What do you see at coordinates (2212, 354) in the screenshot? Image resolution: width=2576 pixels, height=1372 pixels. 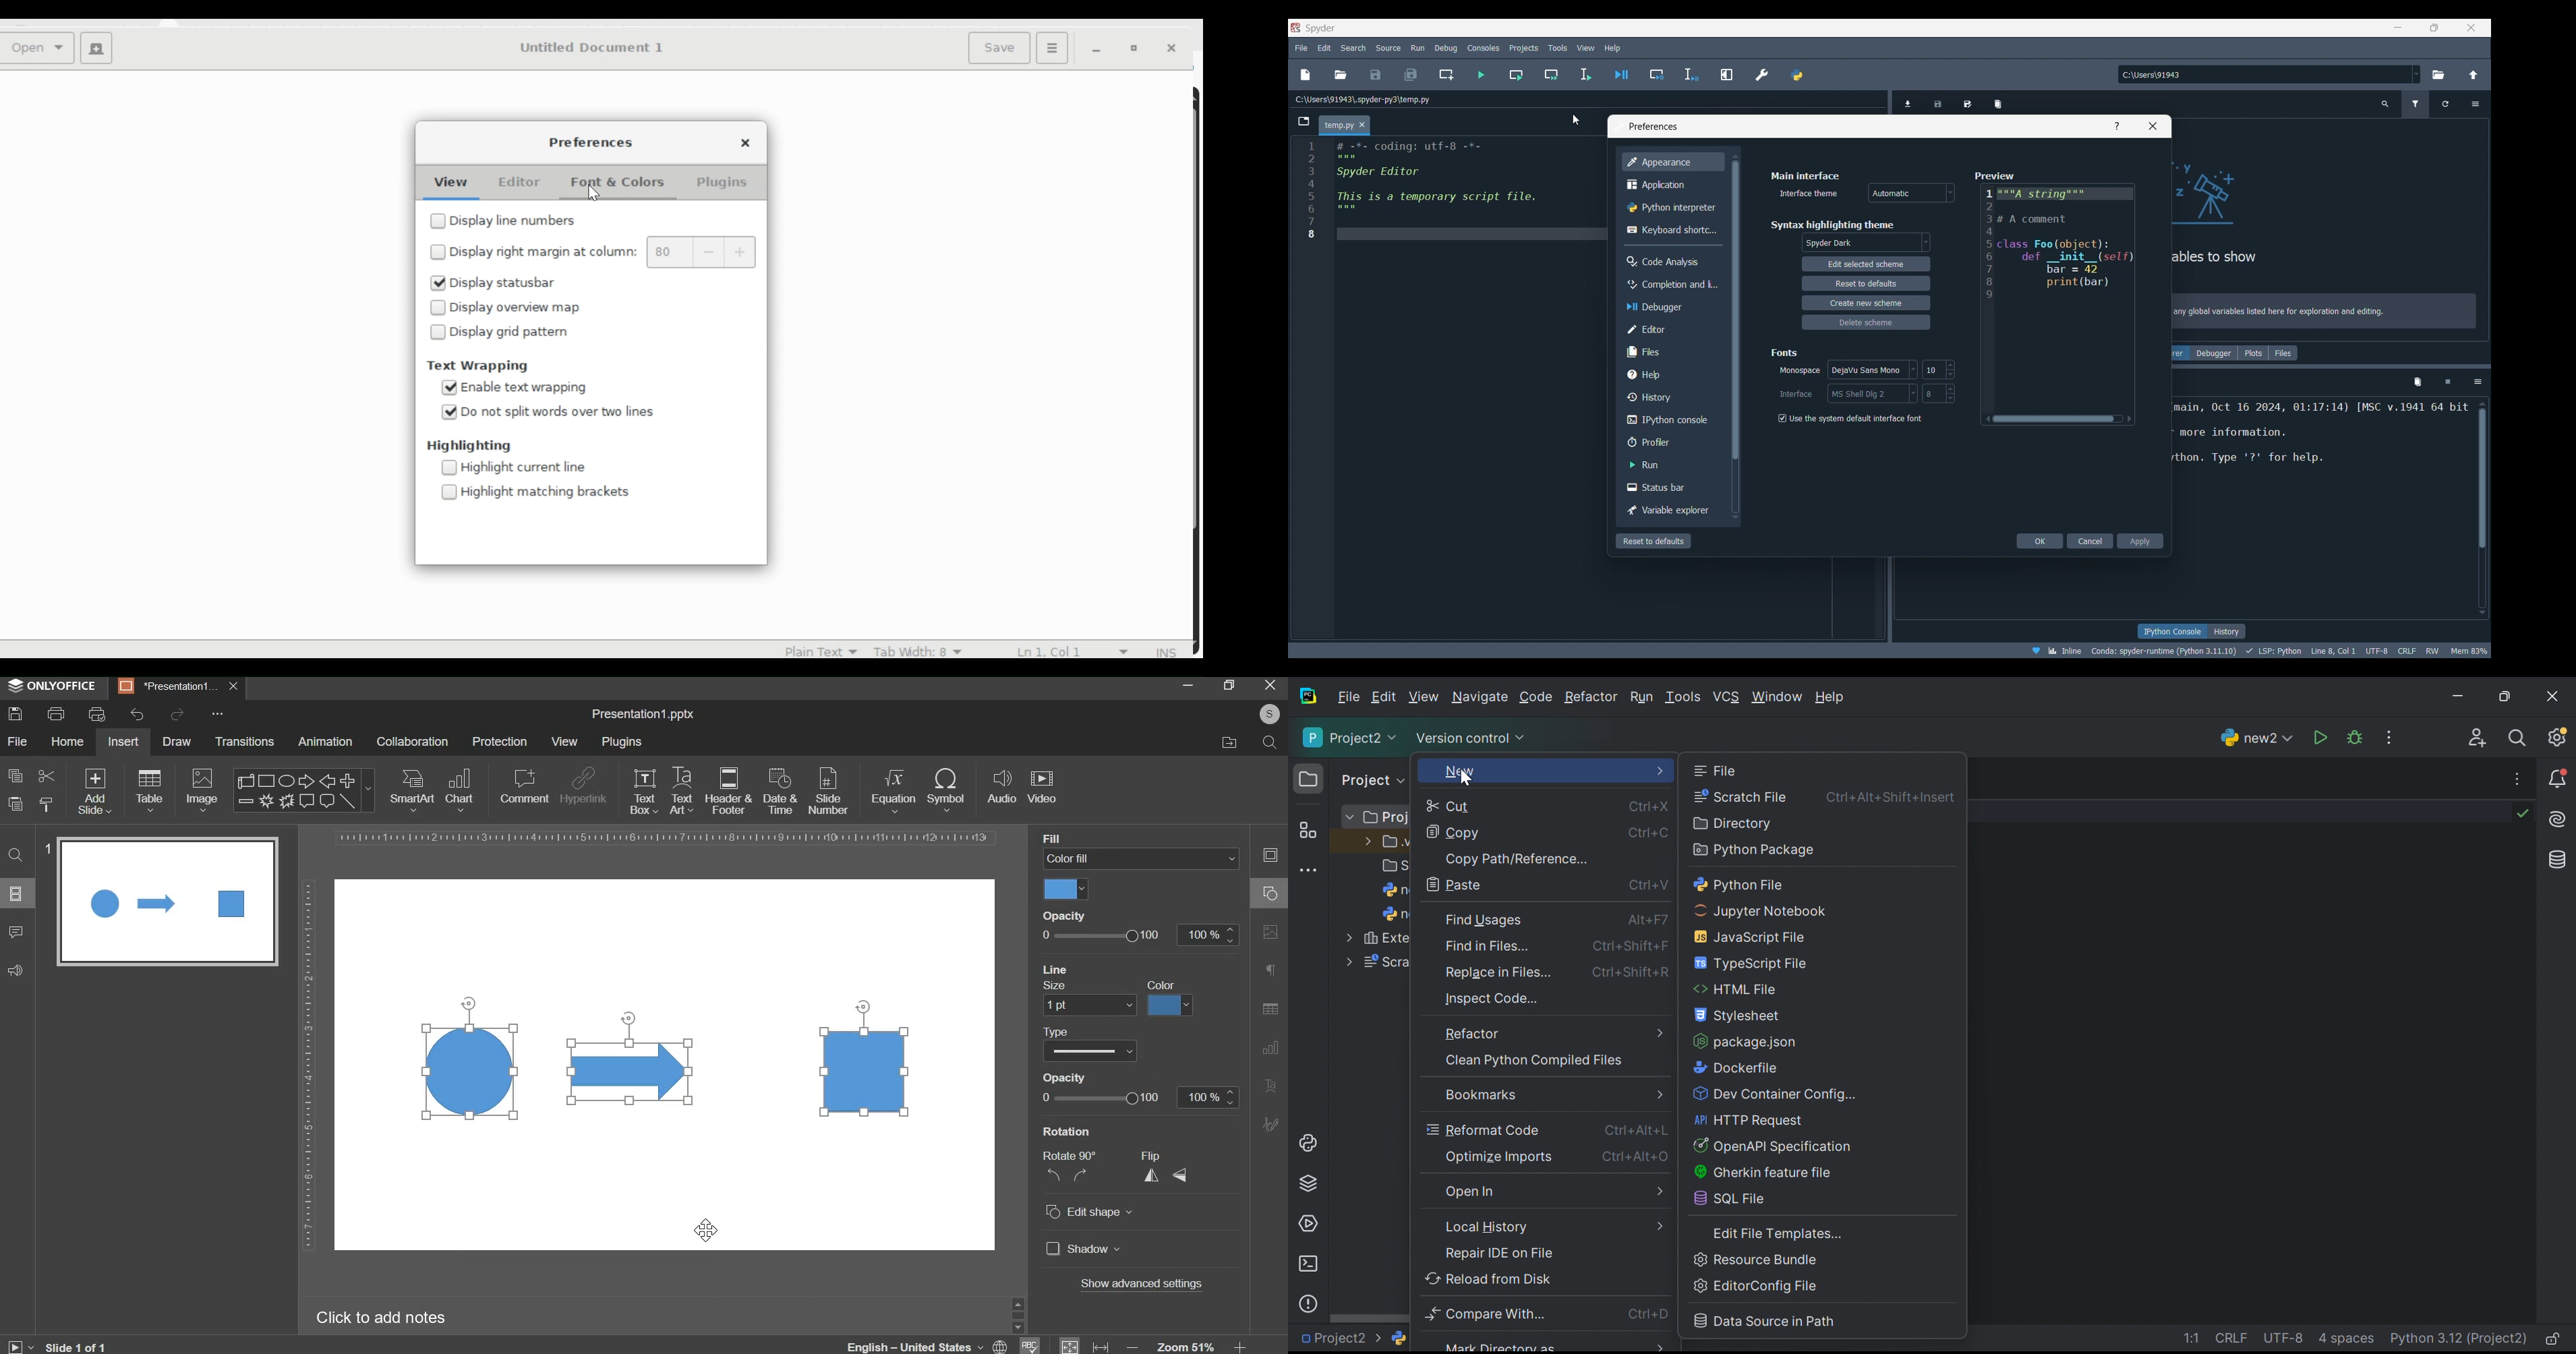 I see `Debugger` at bounding box center [2212, 354].